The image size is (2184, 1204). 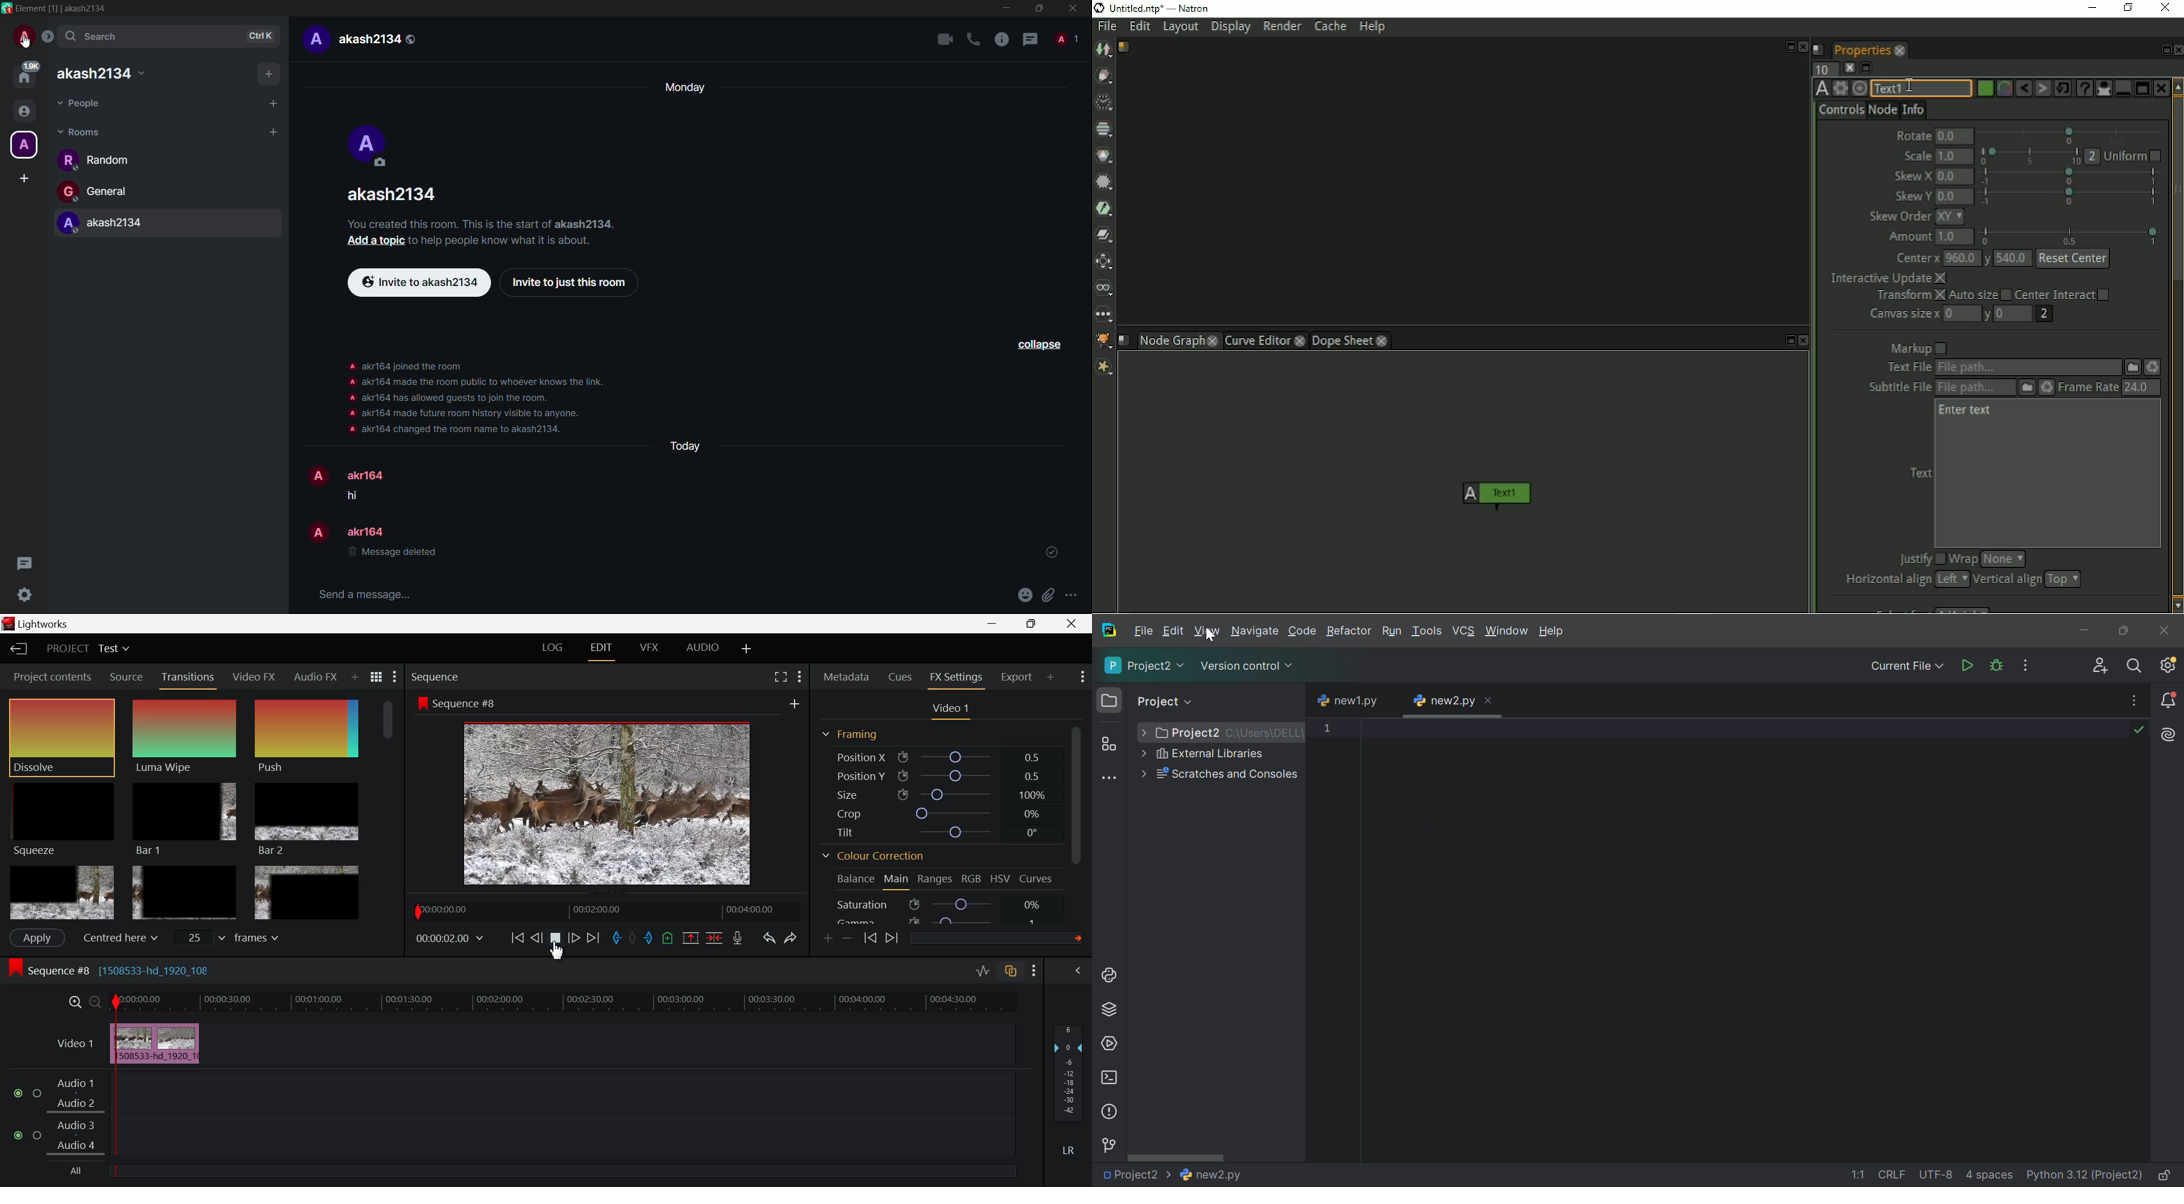 I want to click on Display, so click(x=1232, y=28).